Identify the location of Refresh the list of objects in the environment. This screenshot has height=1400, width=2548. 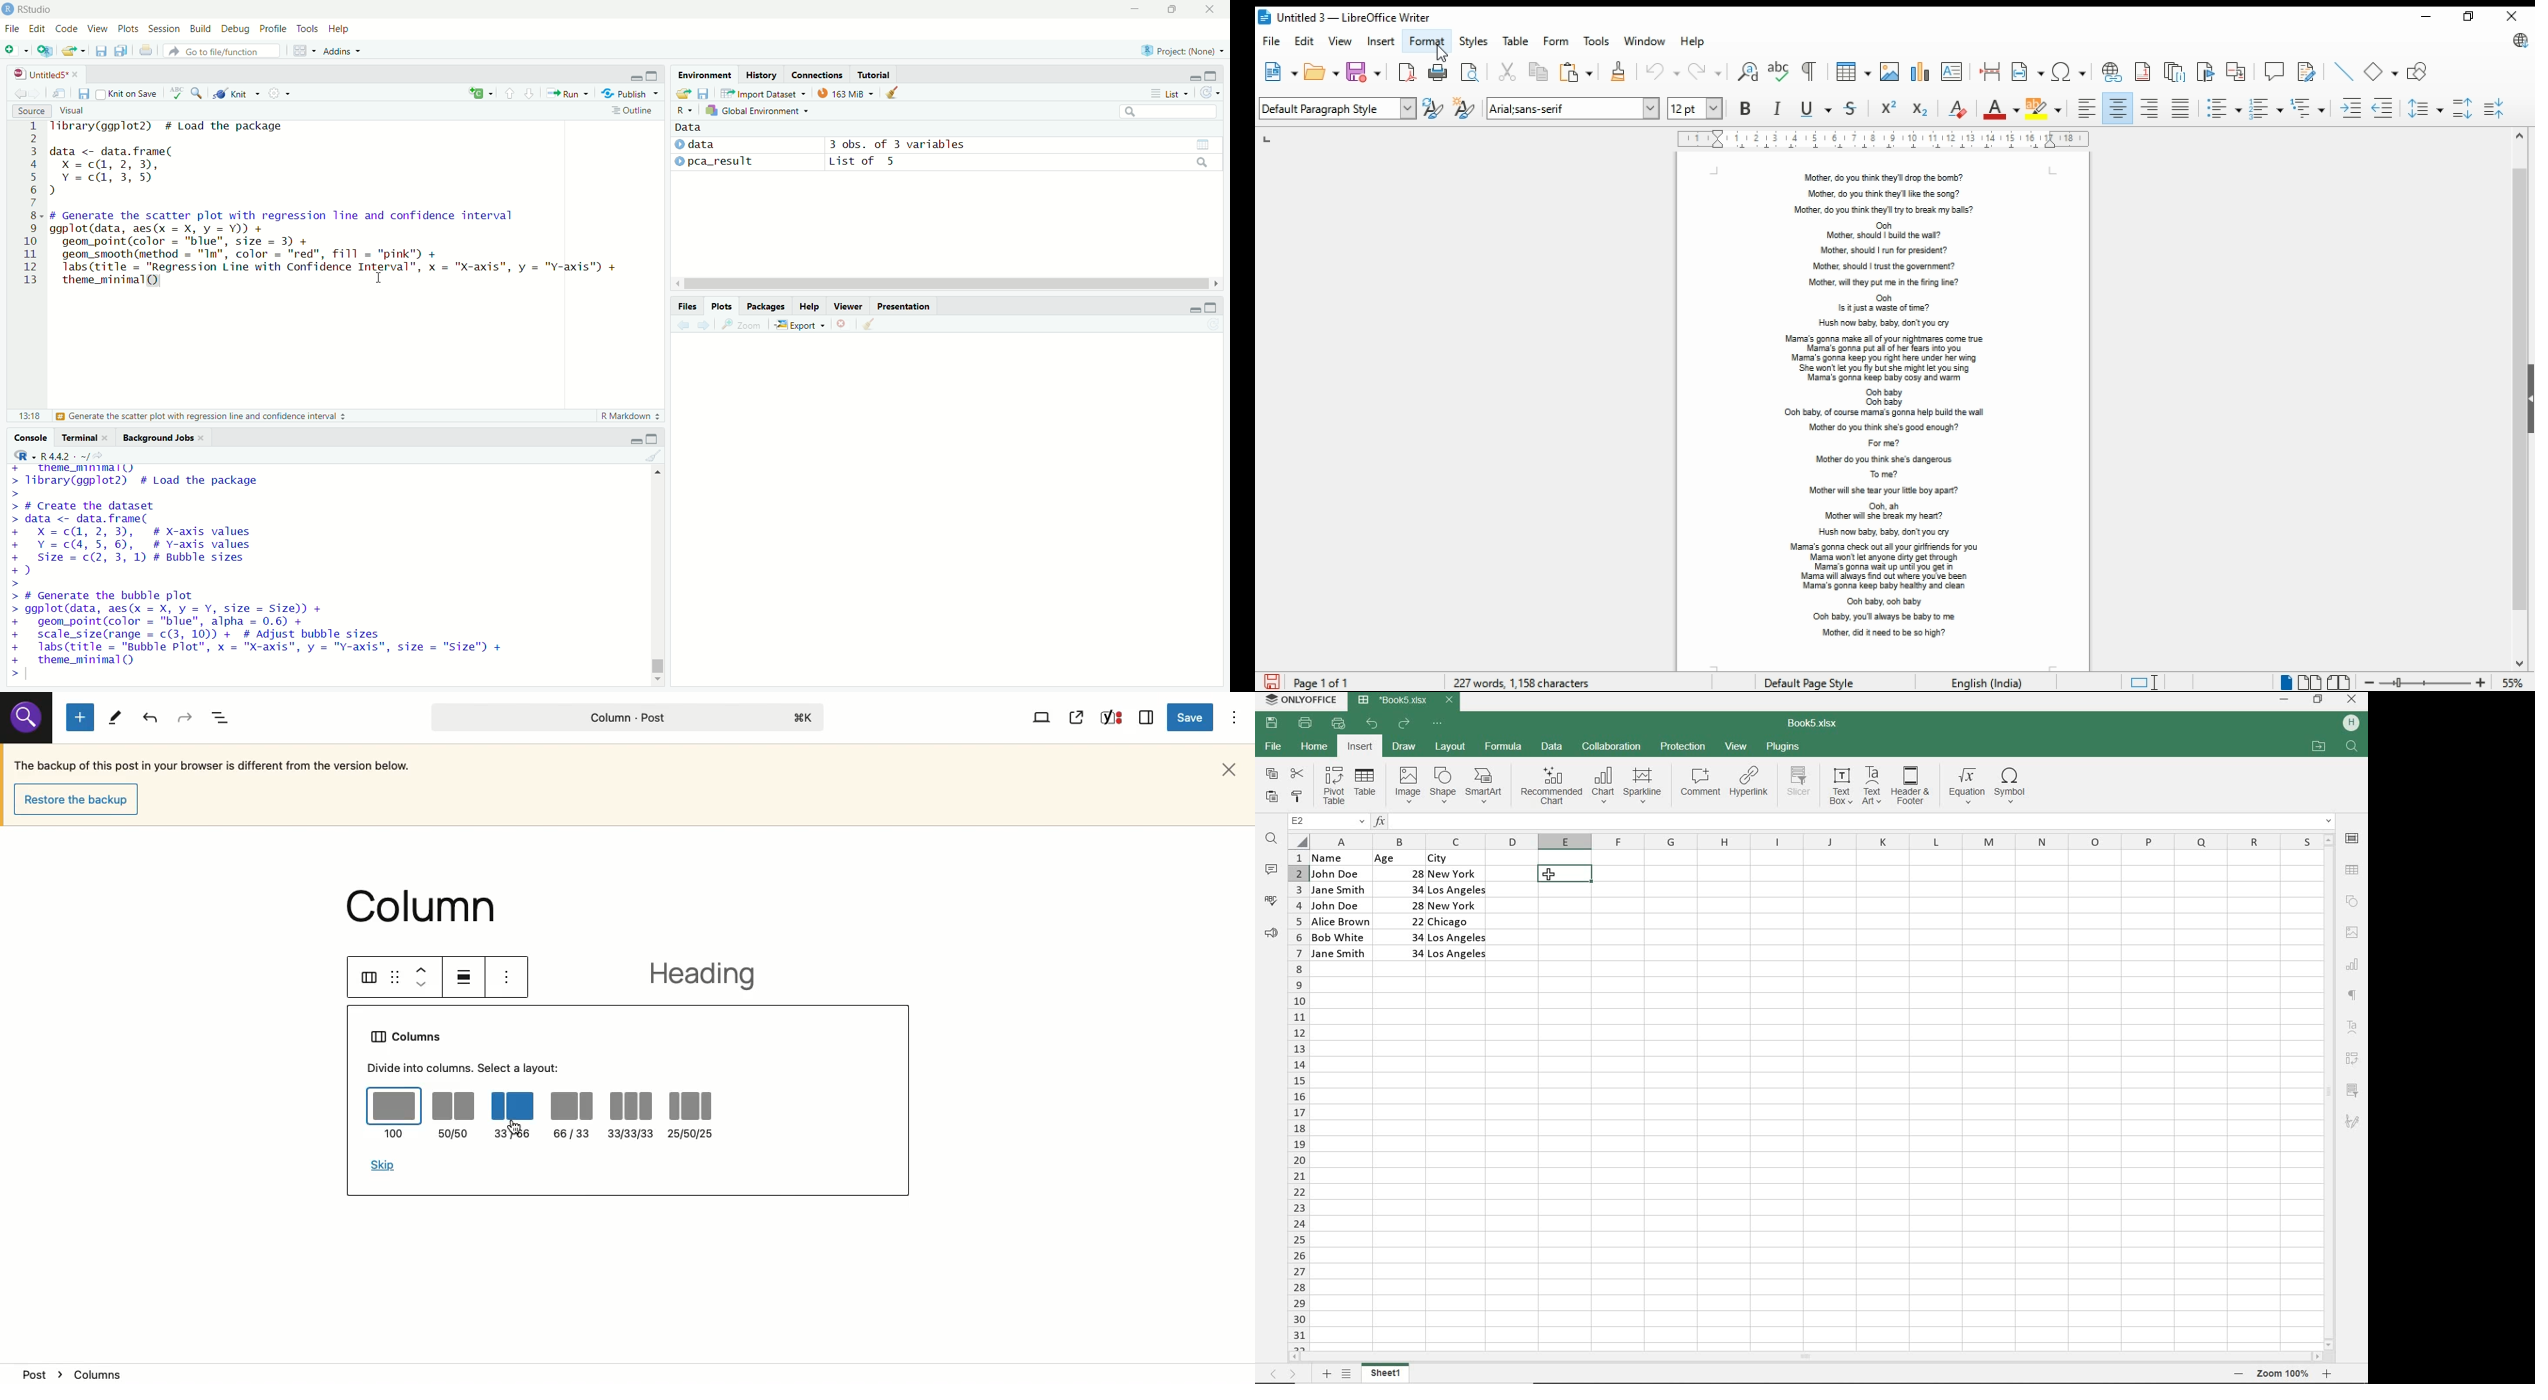
(1209, 93).